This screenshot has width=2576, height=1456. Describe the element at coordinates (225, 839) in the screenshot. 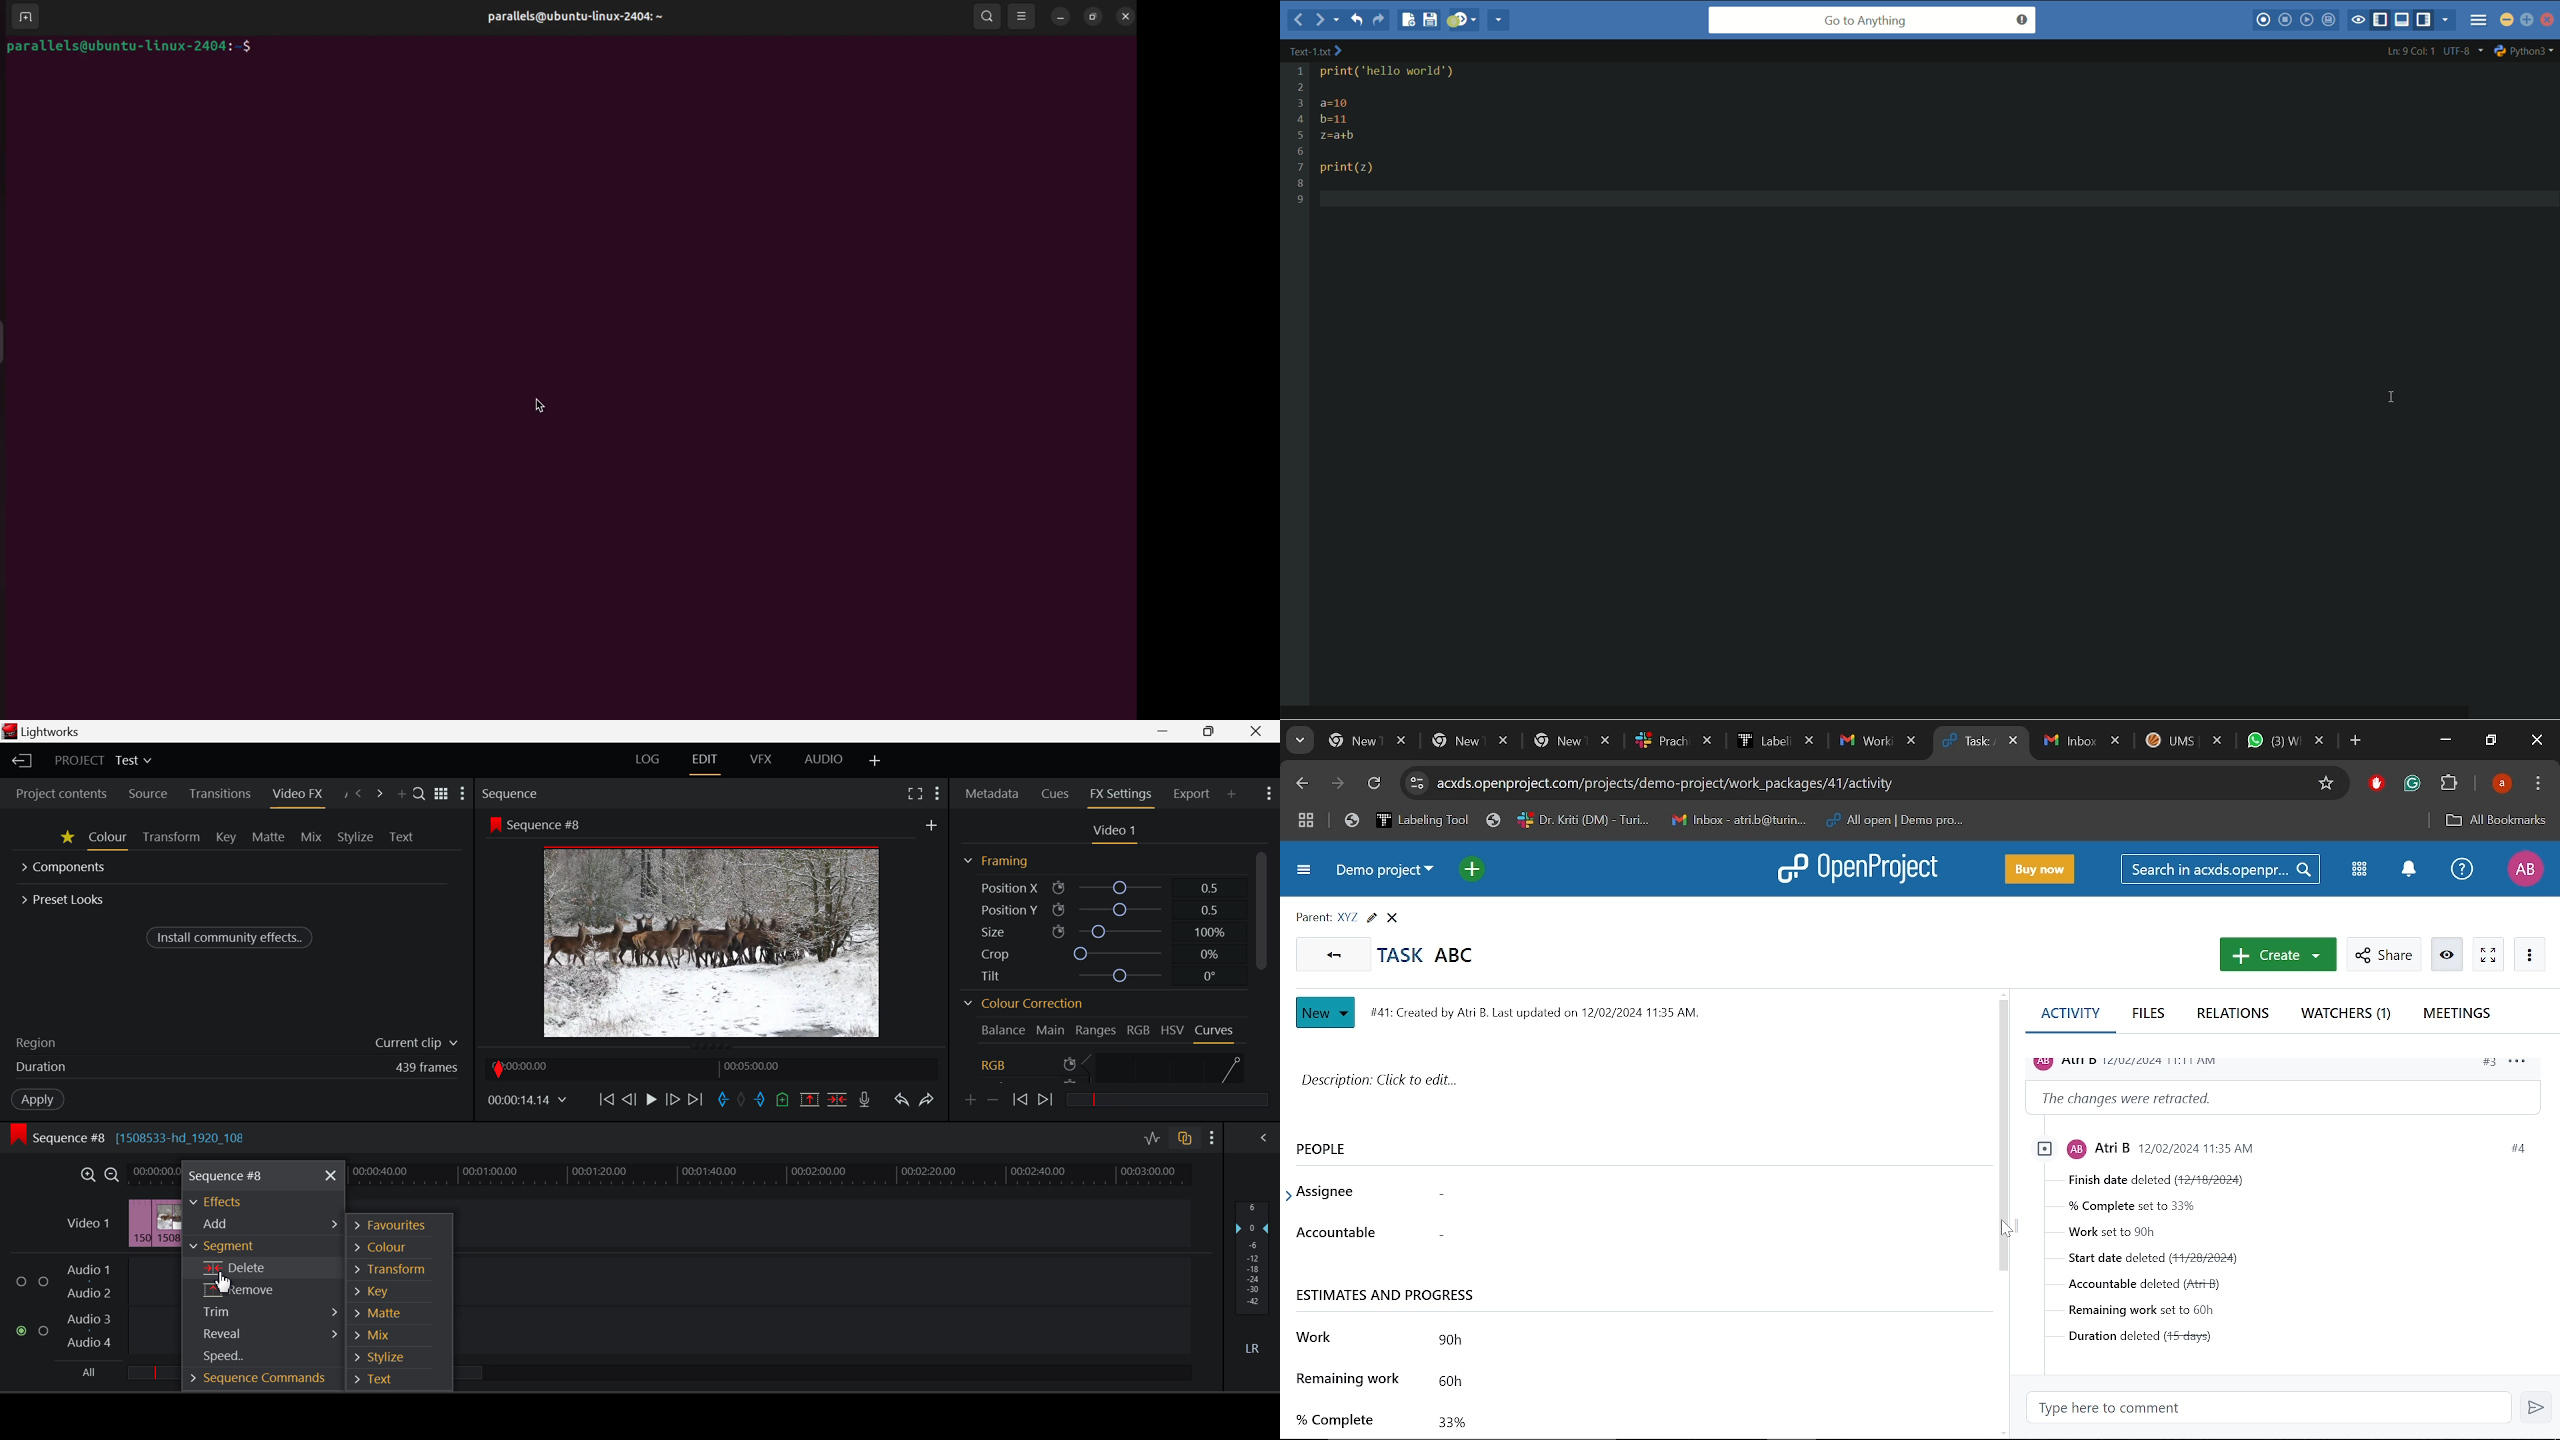

I see `Key` at that location.